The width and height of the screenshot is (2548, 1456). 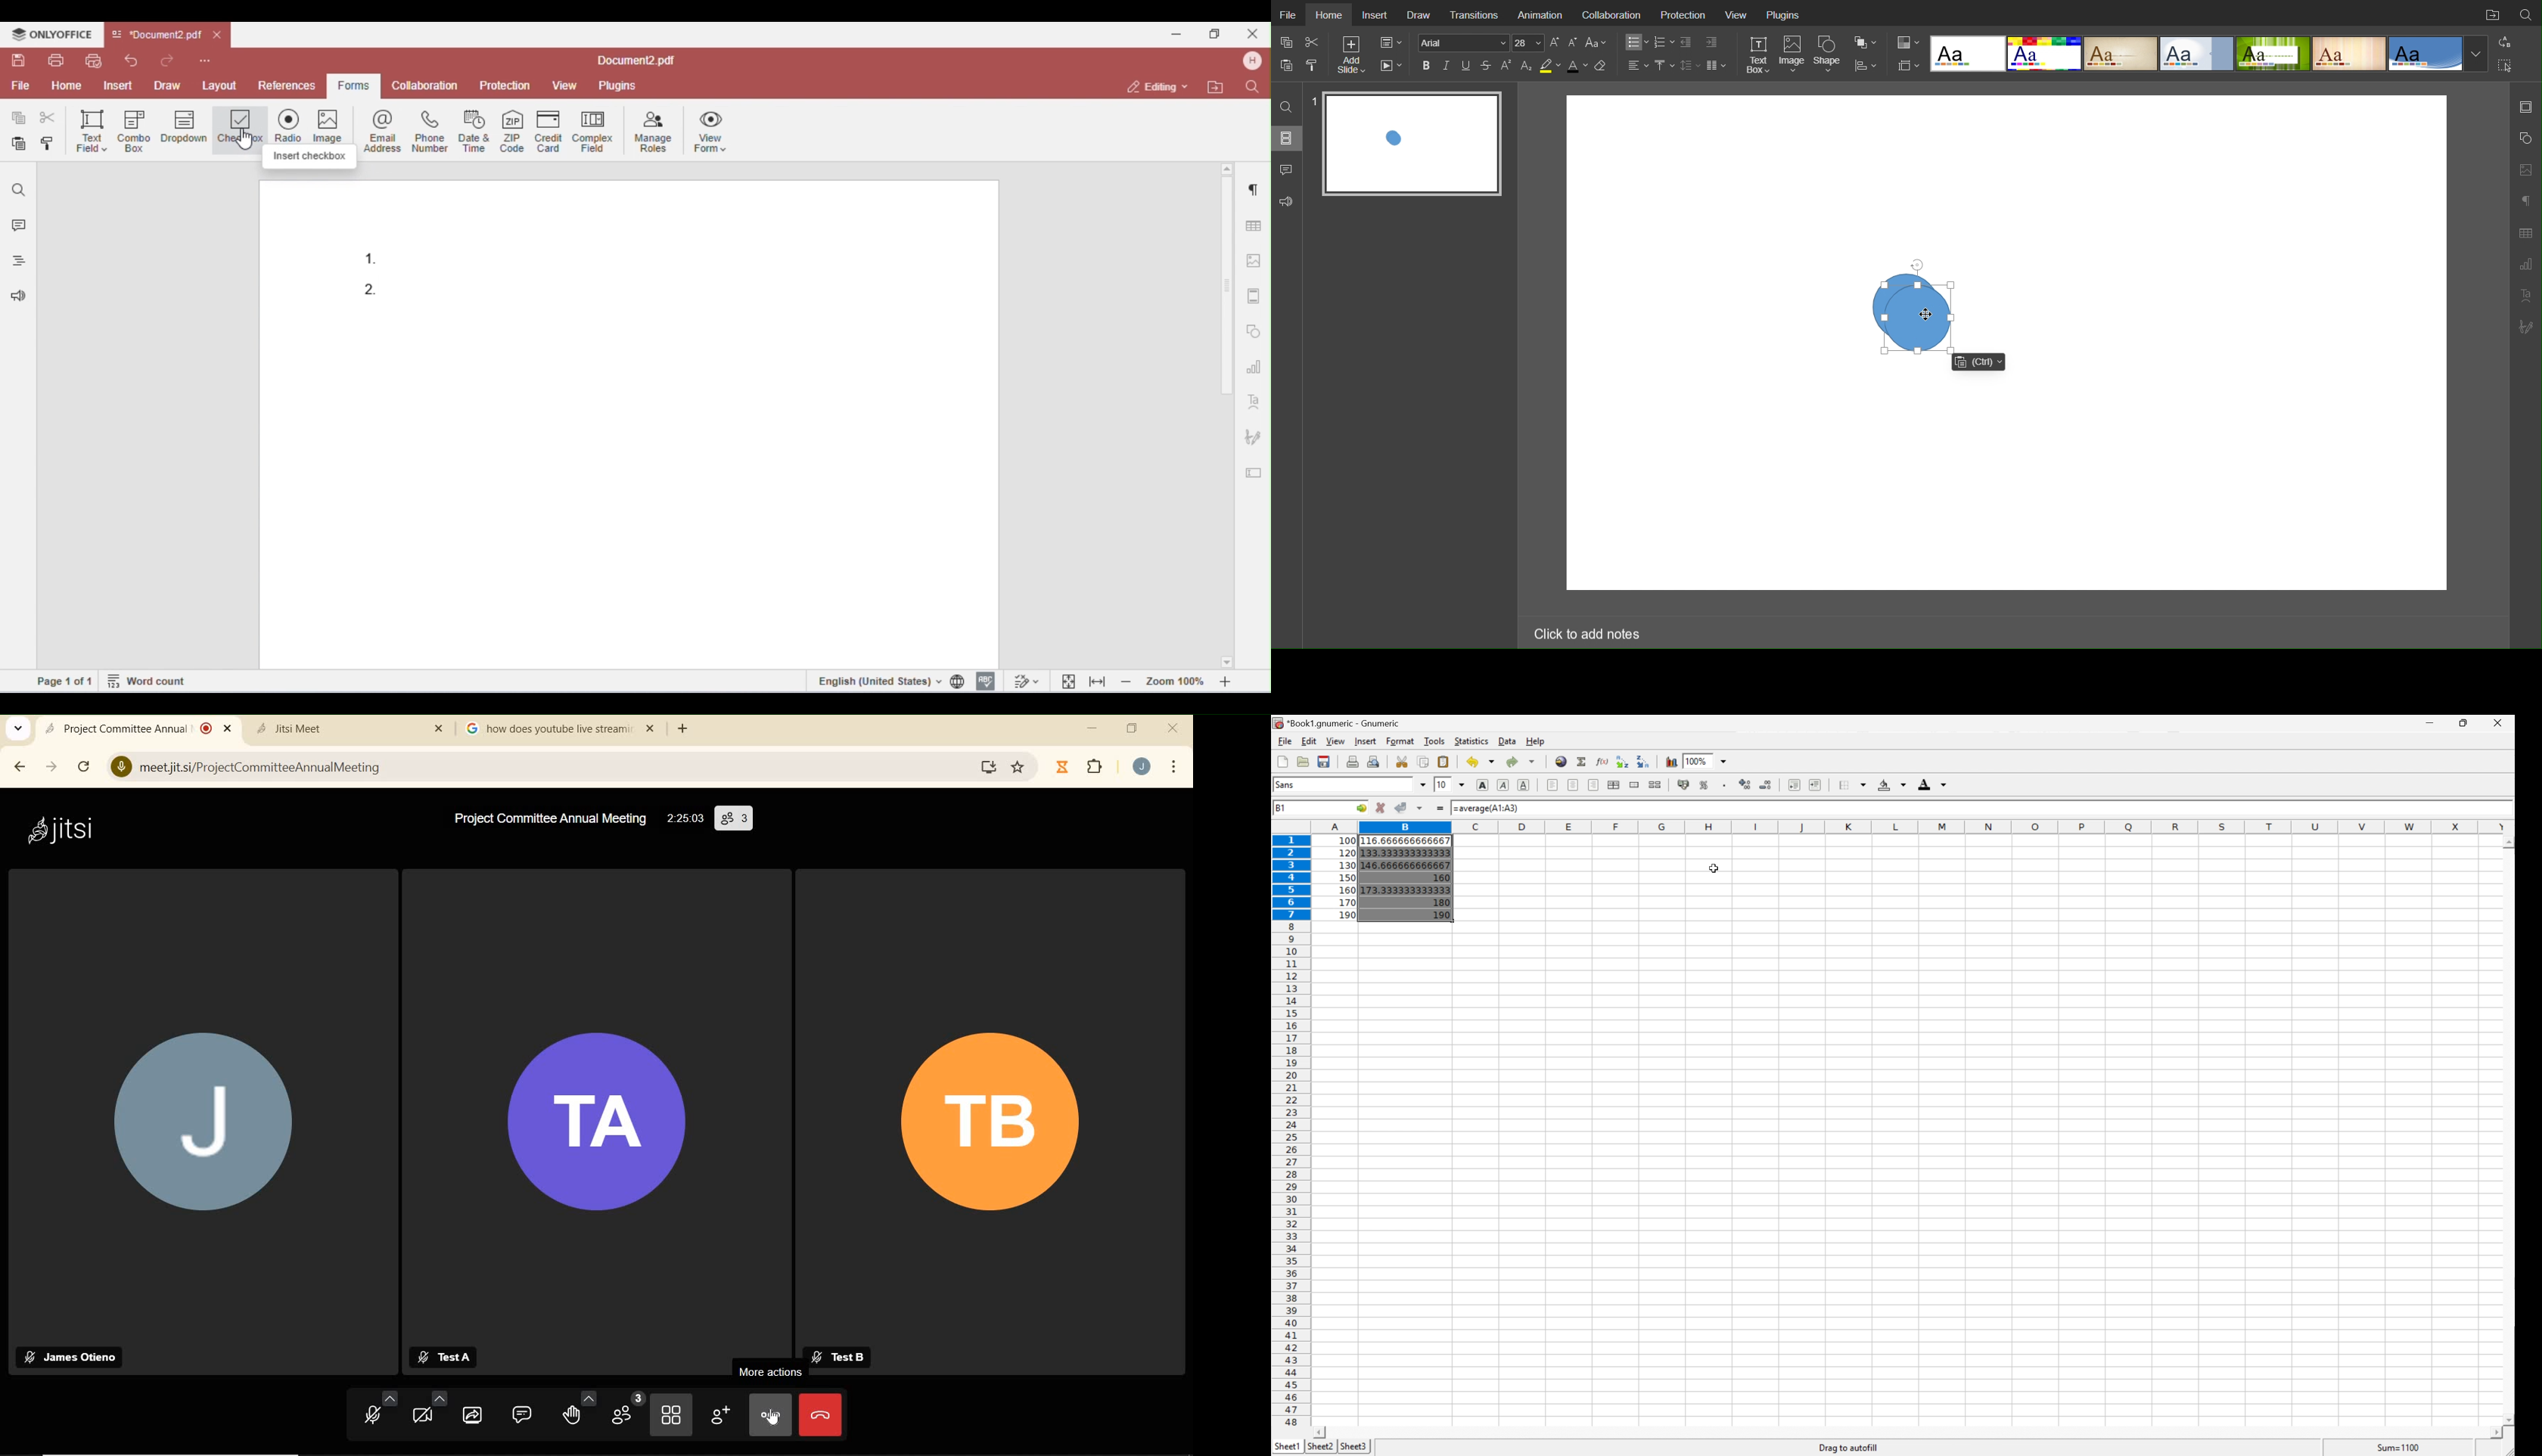 What do you see at coordinates (1849, 1448) in the screenshot?
I see `Drag to autofill` at bounding box center [1849, 1448].